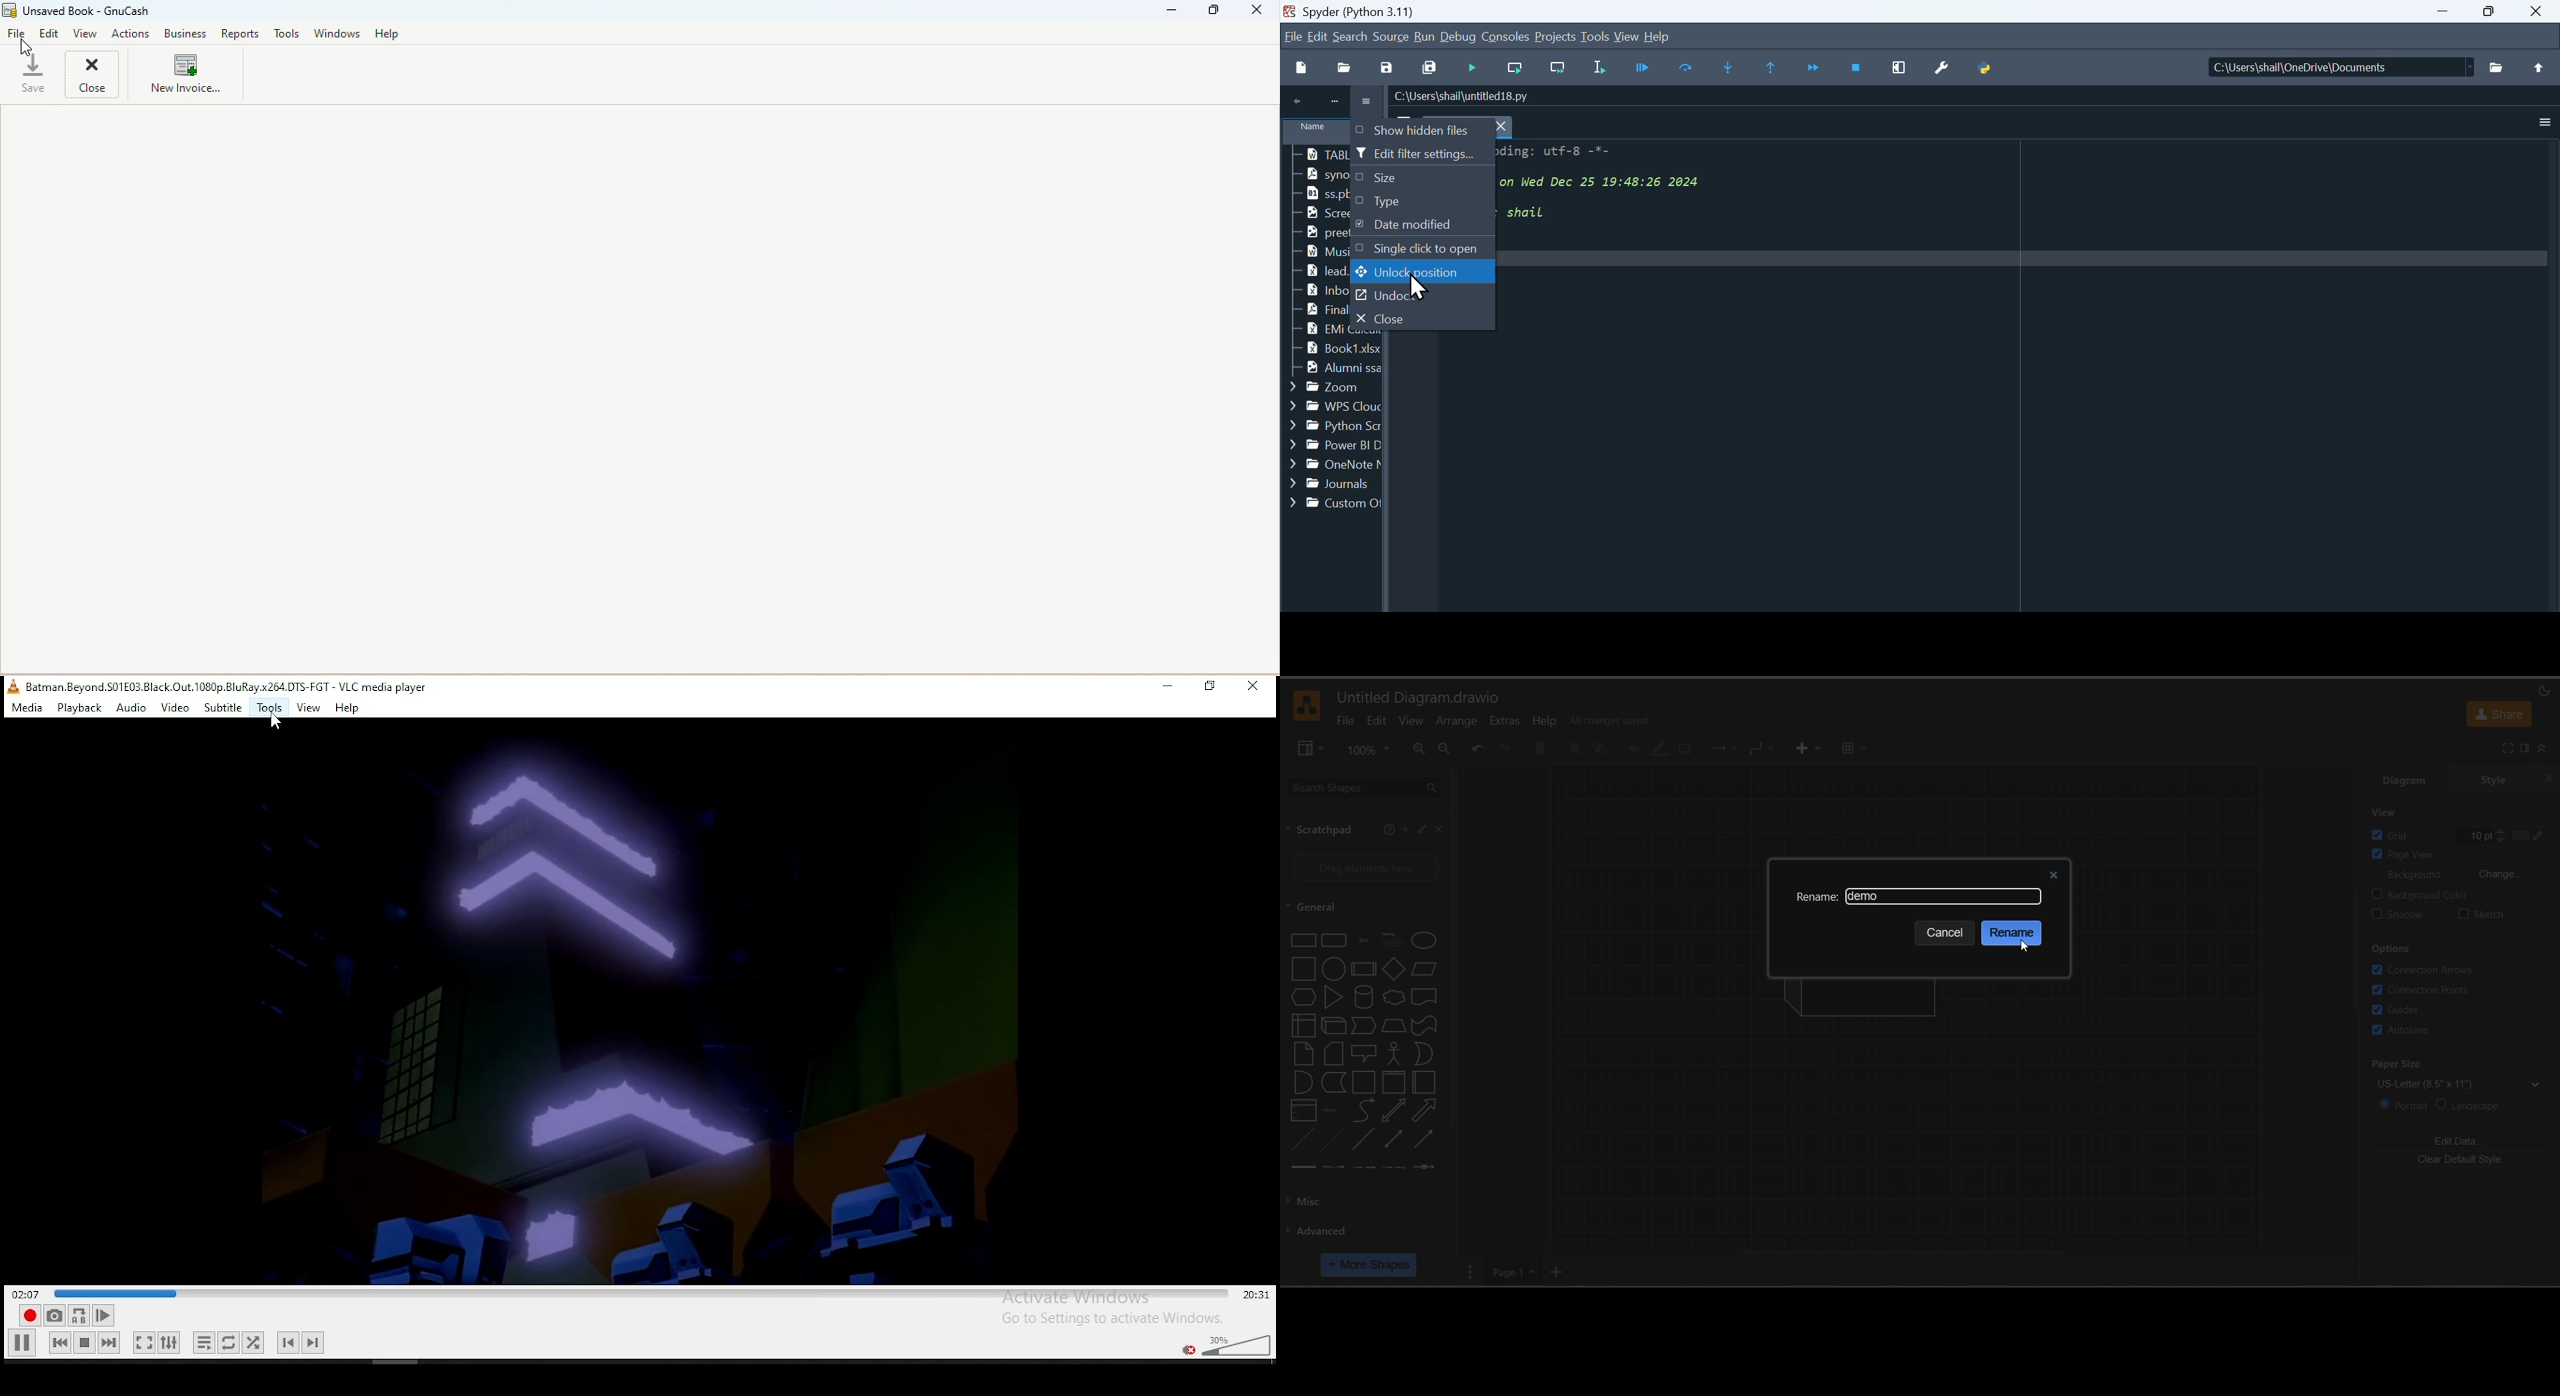 This screenshot has height=1400, width=2576. I want to click on tools, so click(270, 709).